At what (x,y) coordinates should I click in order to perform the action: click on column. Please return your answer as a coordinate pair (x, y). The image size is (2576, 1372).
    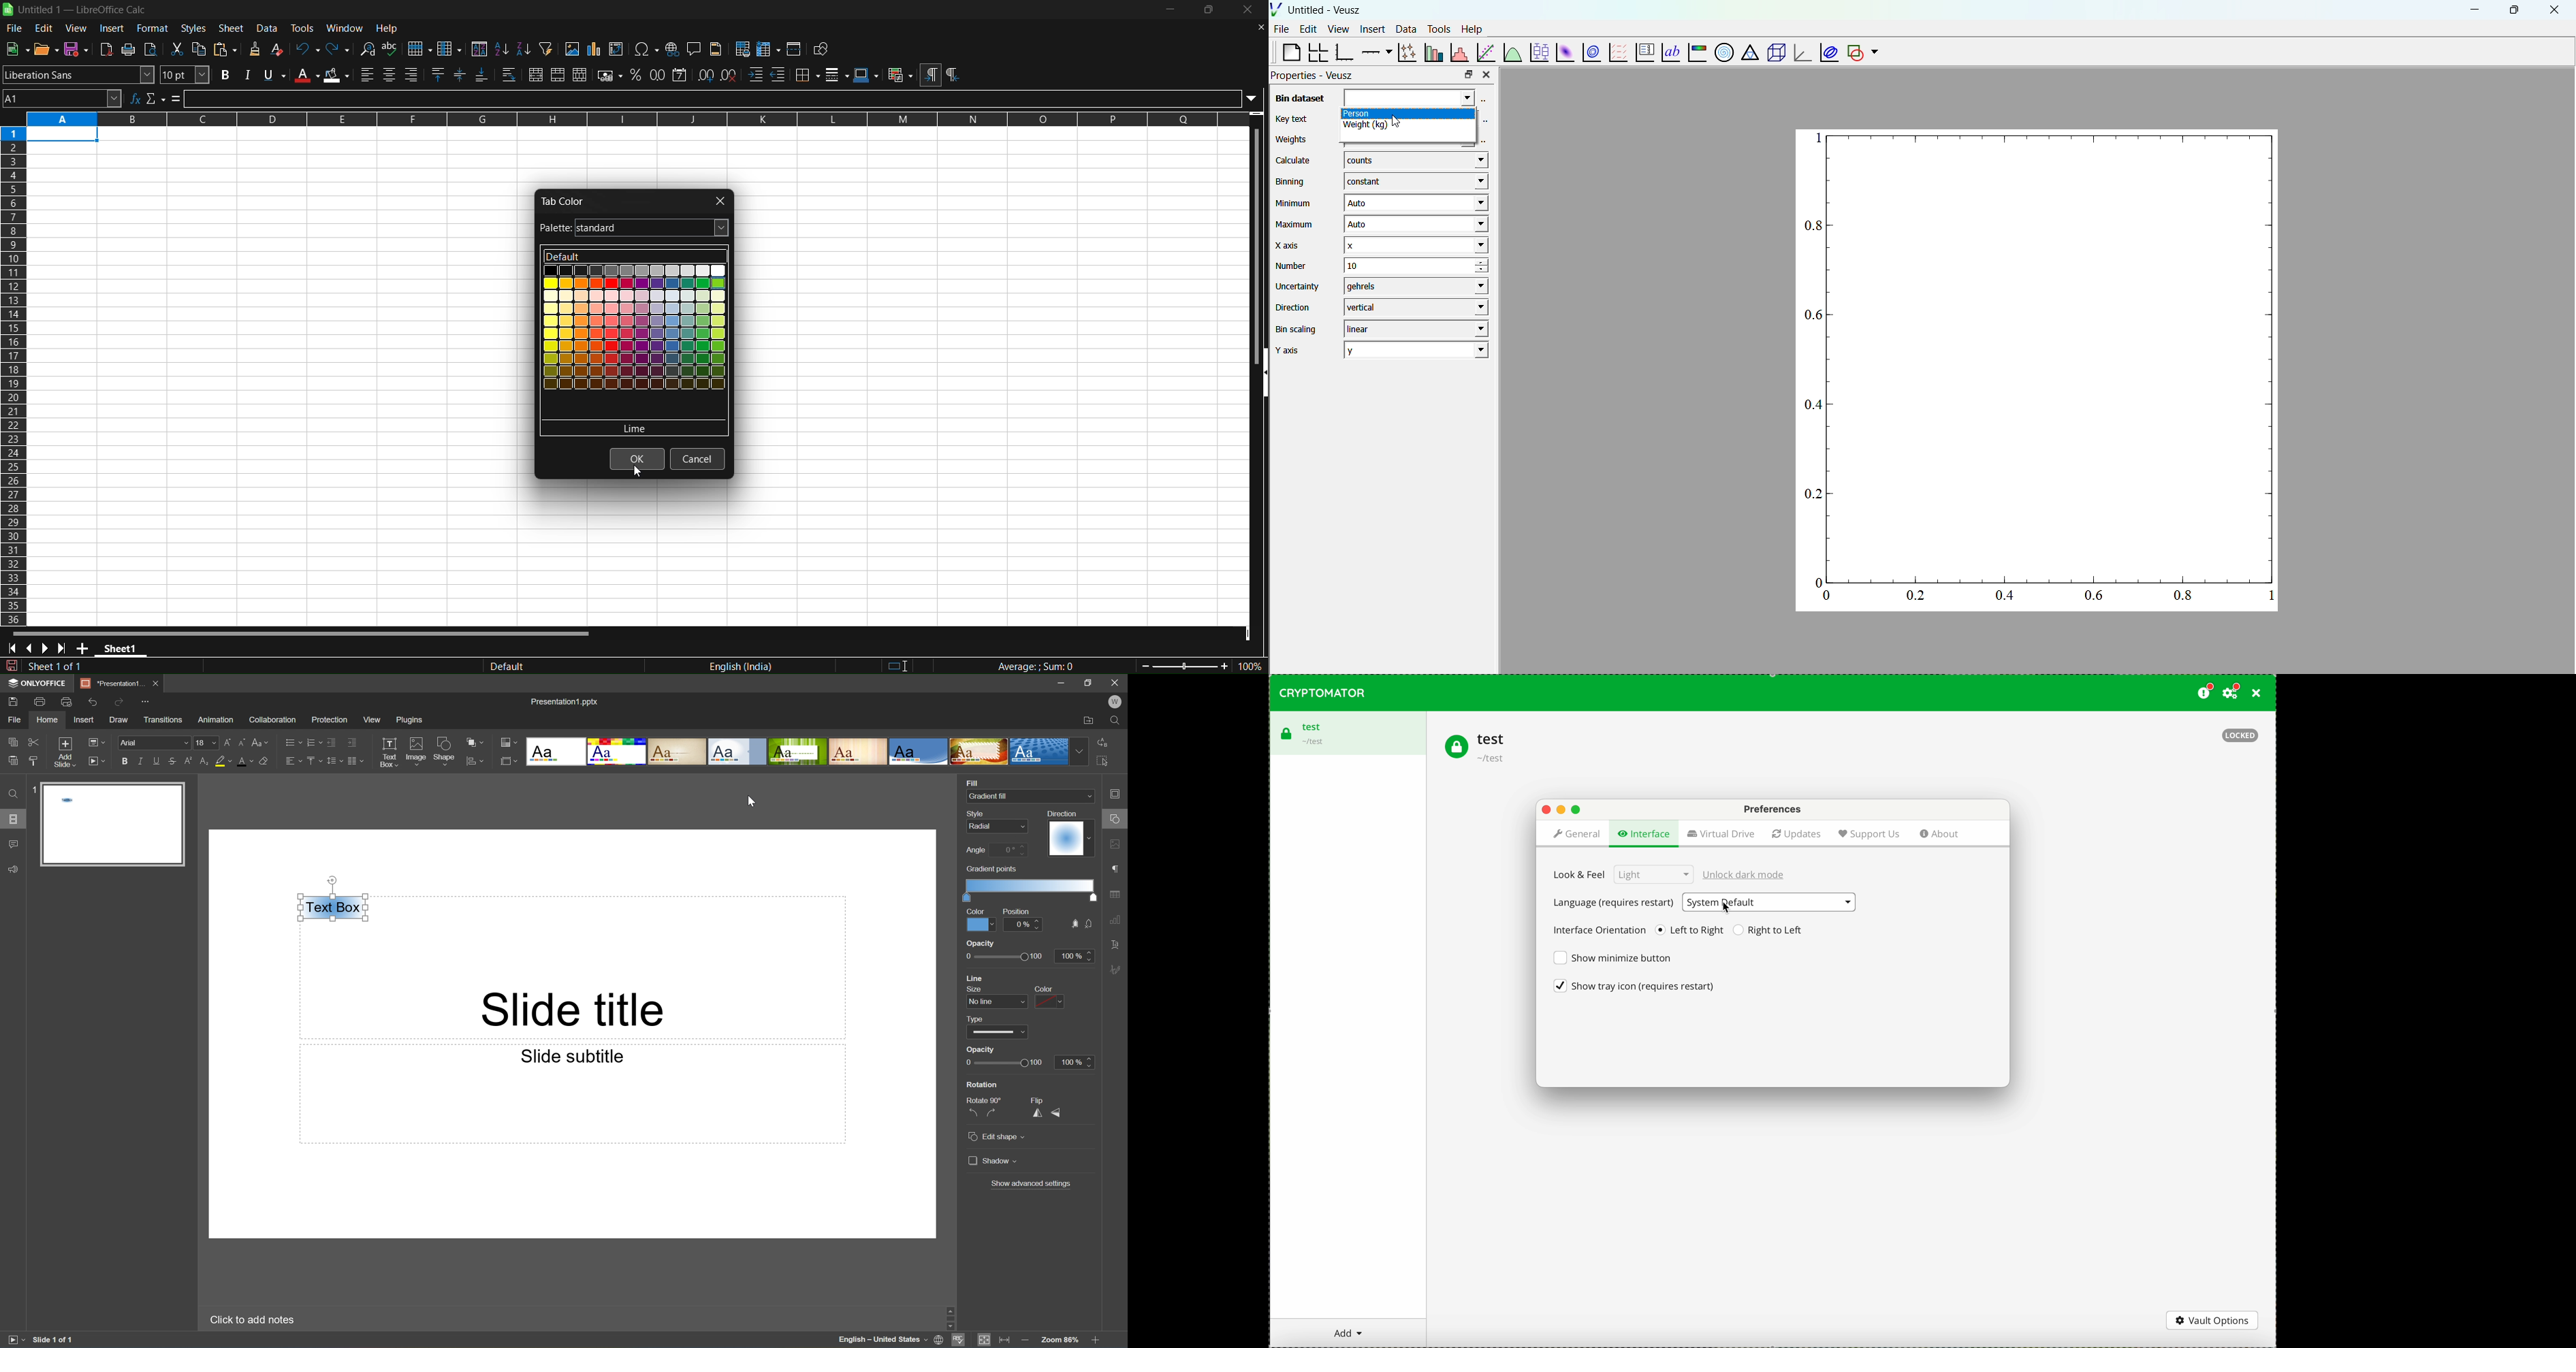
    Looking at the image, I should click on (451, 48).